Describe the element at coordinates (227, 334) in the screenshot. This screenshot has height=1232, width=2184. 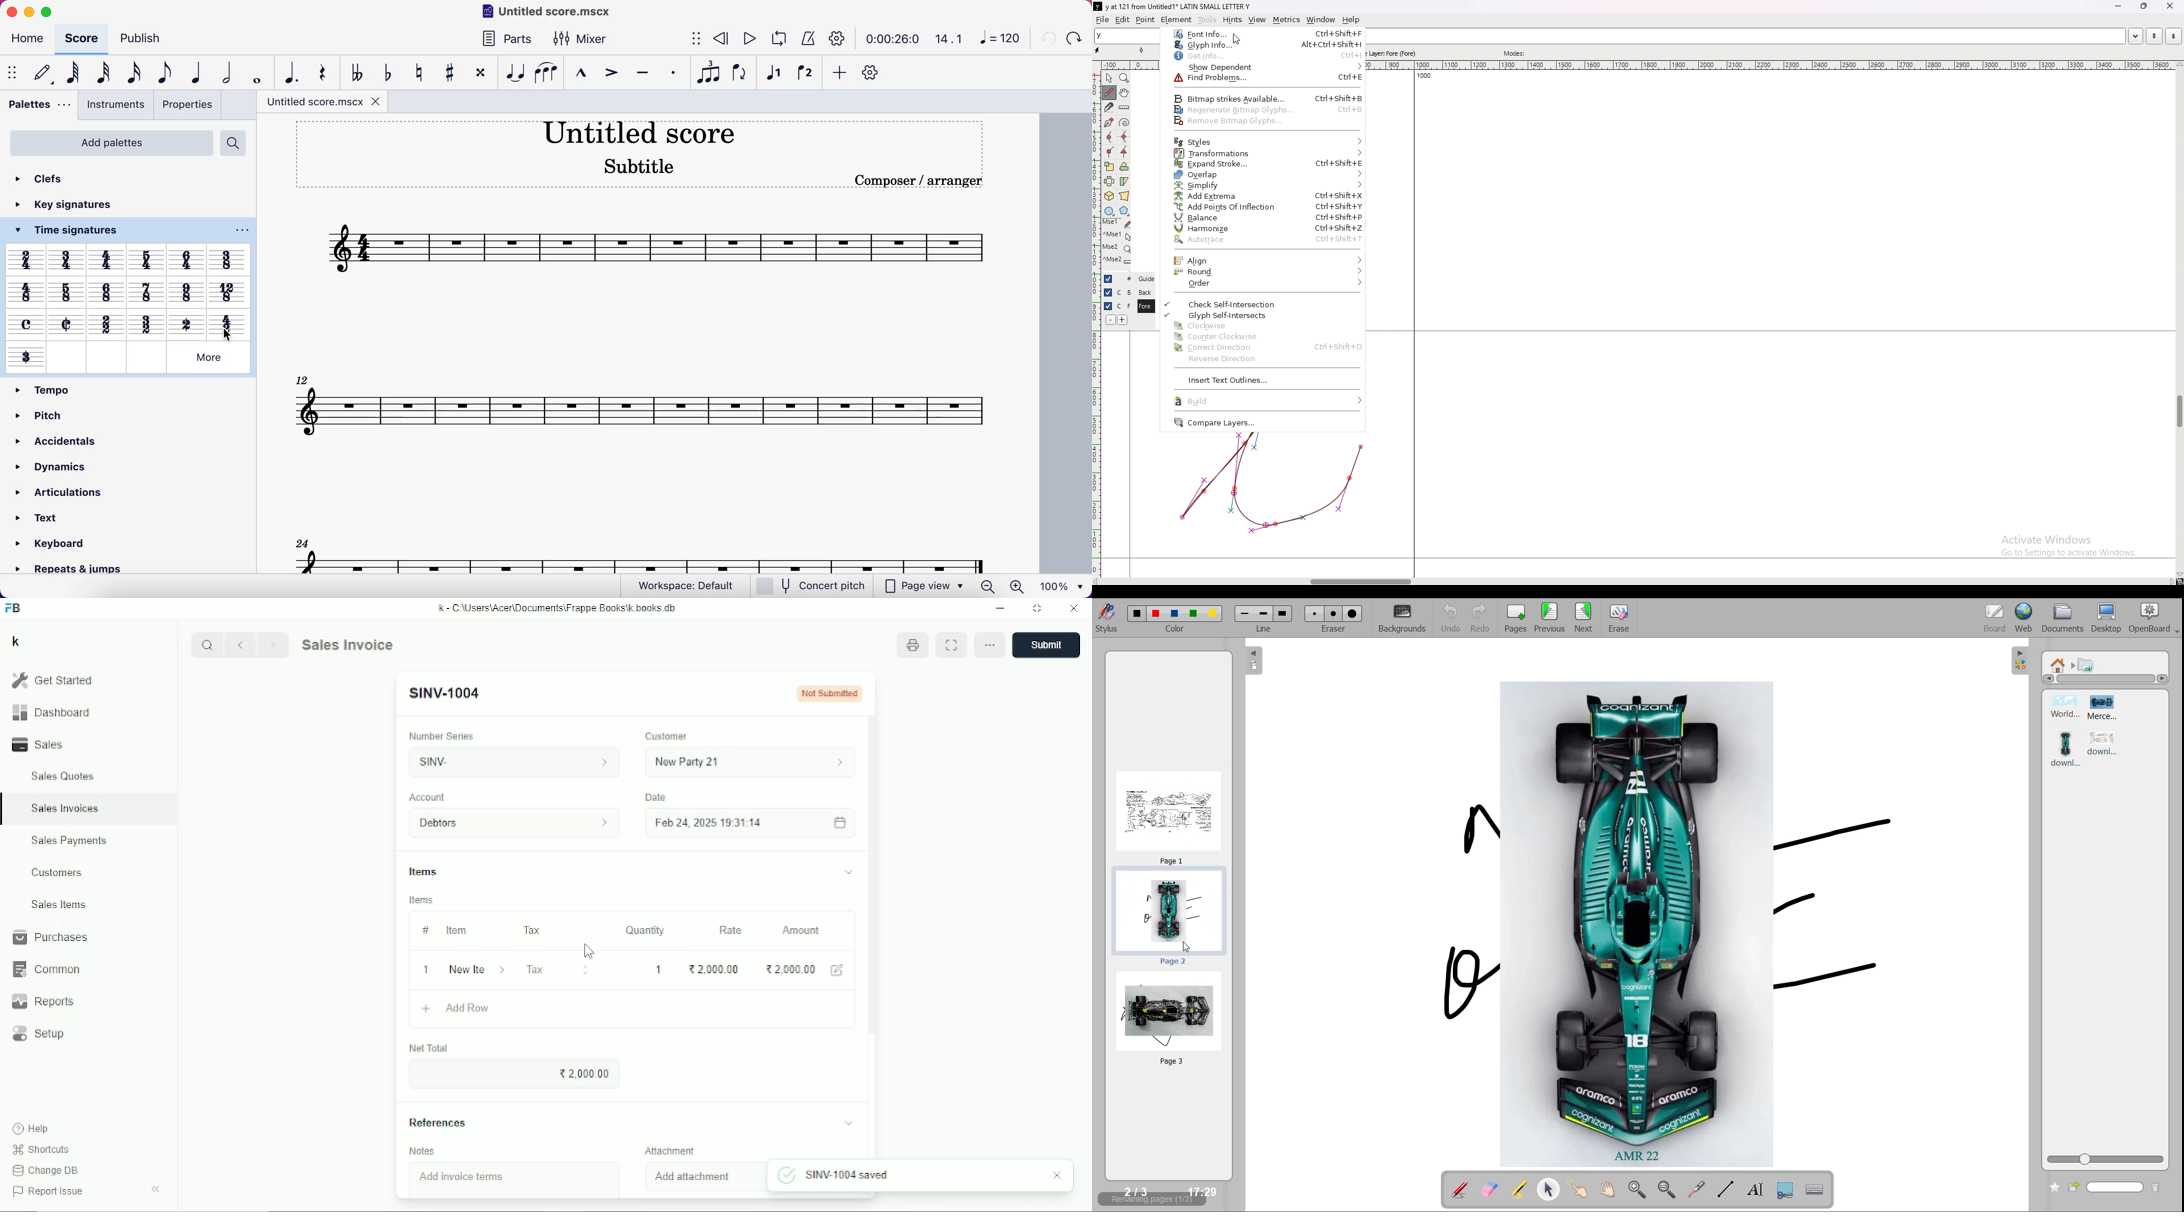
I see `cursor` at that location.